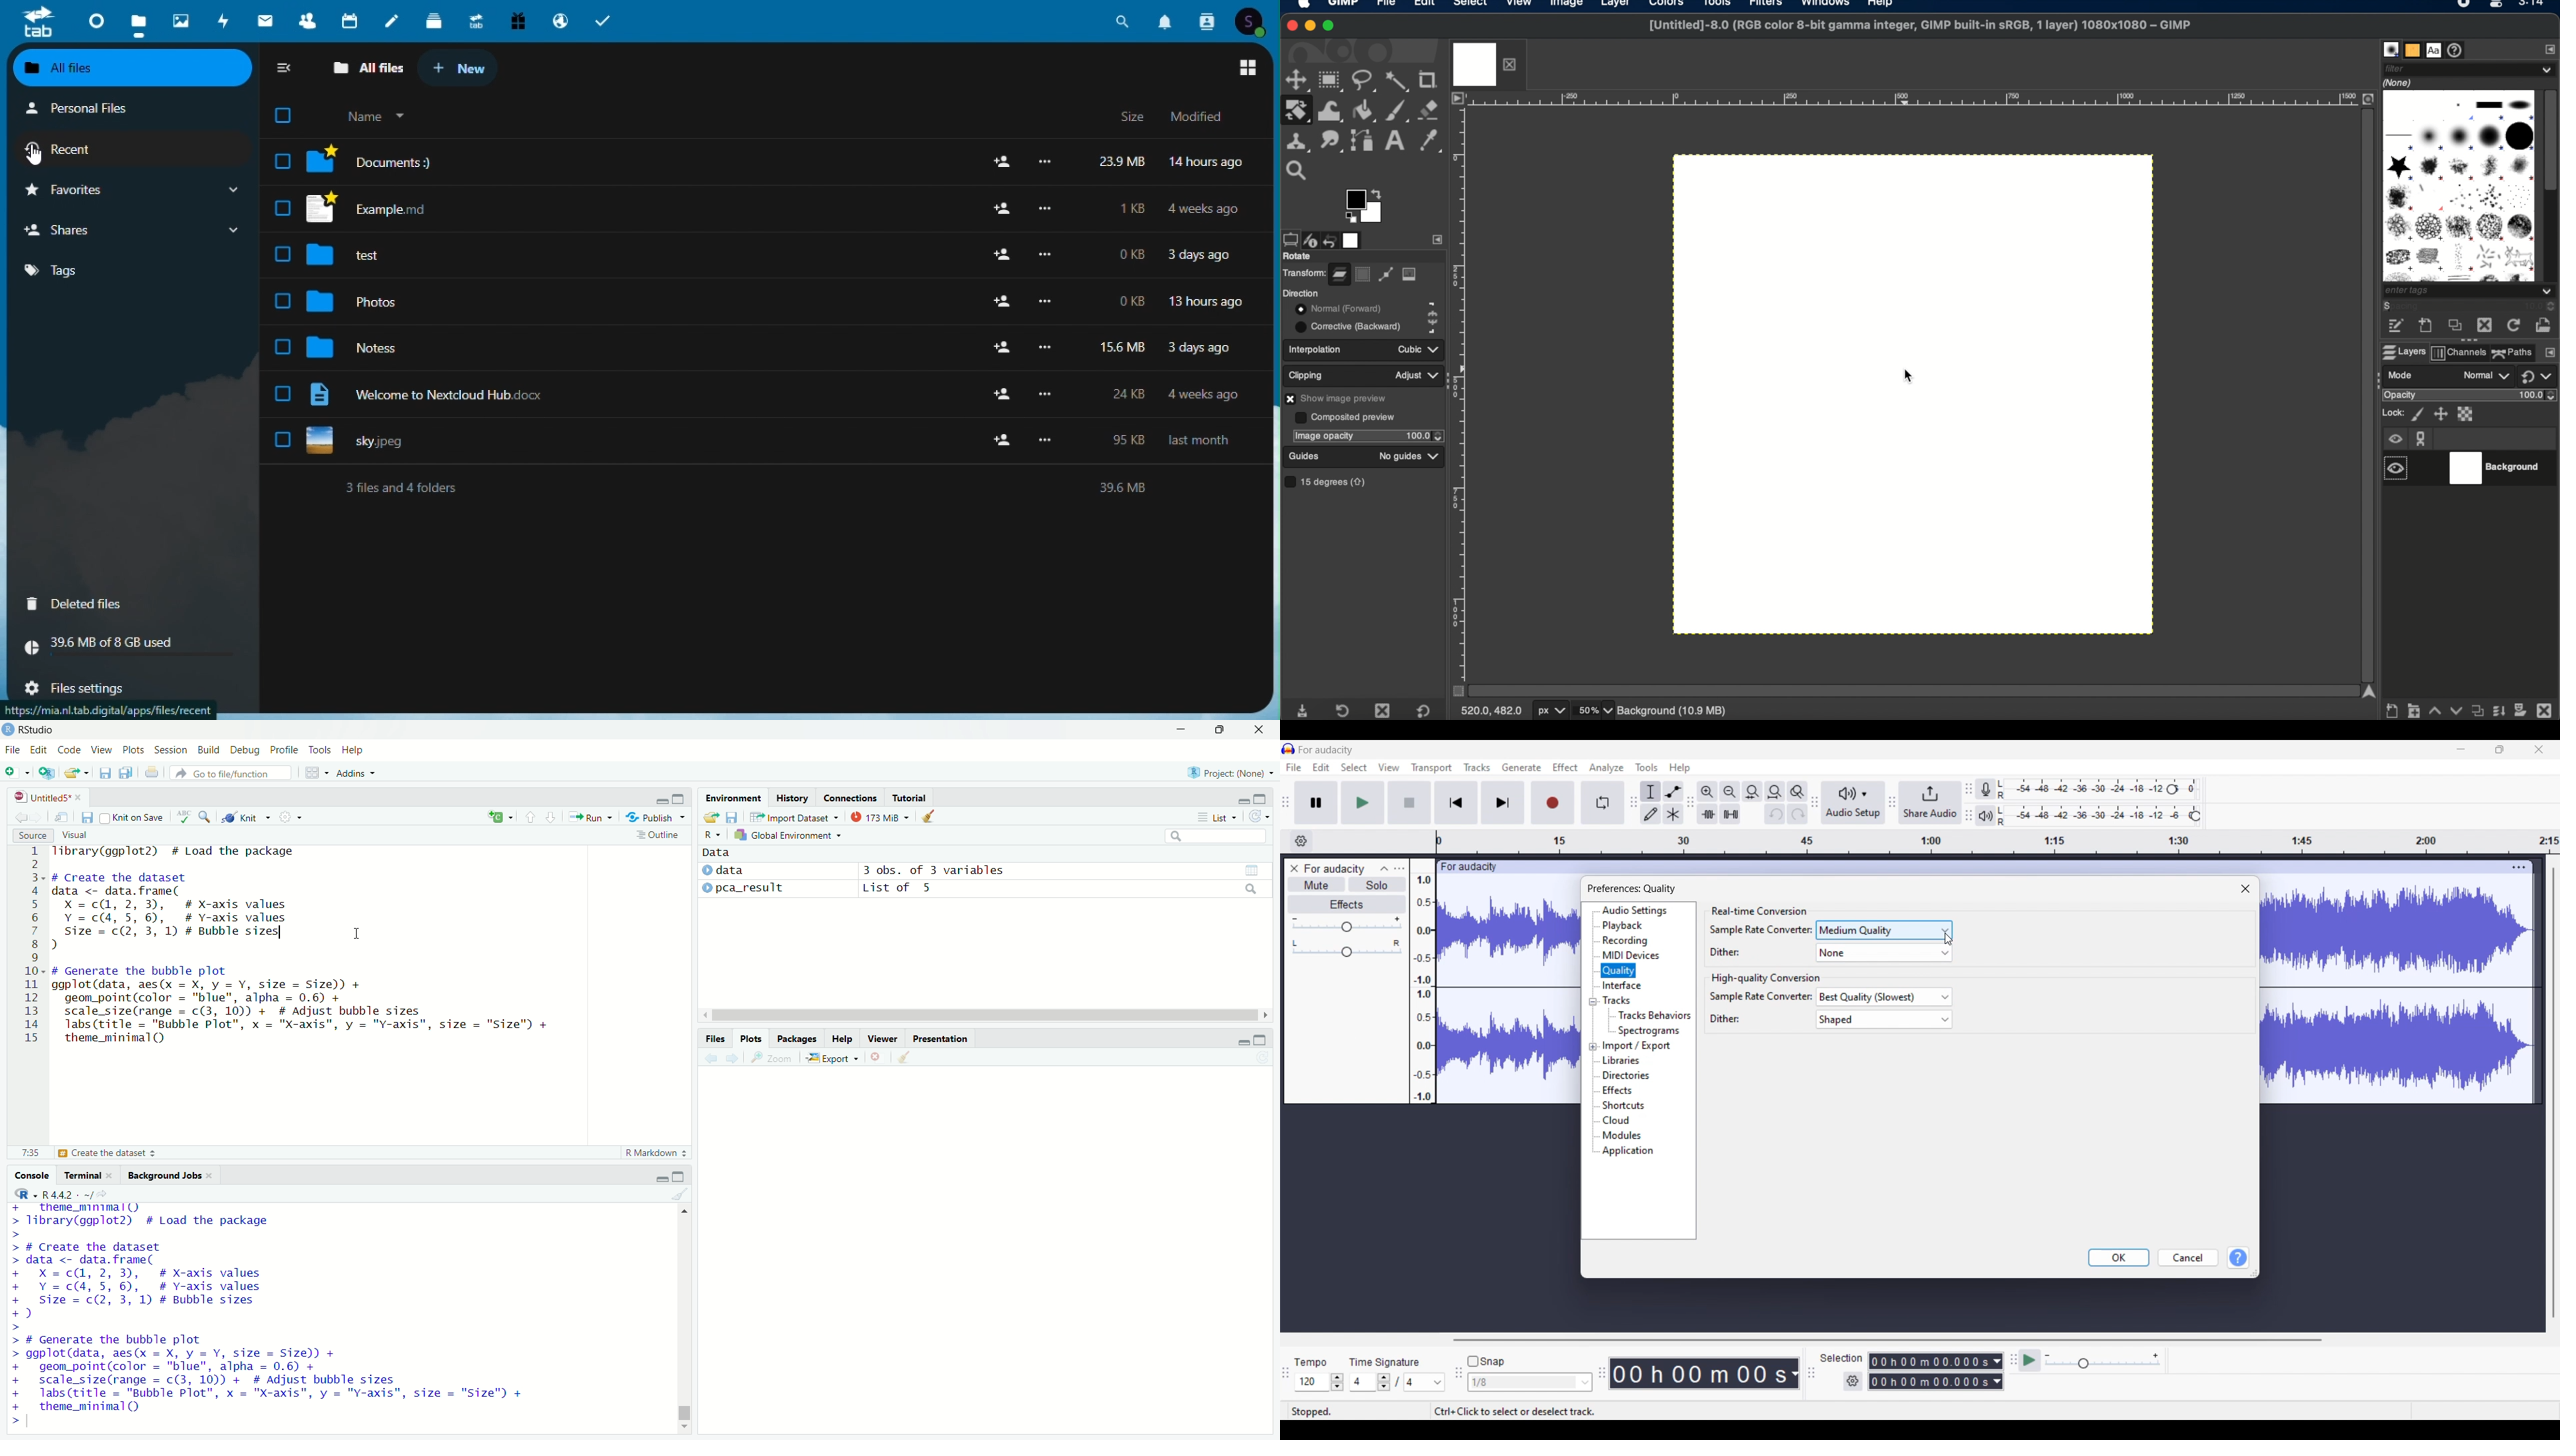  What do you see at coordinates (661, 797) in the screenshot?
I see `minimize` at bounding box center [661, 797].